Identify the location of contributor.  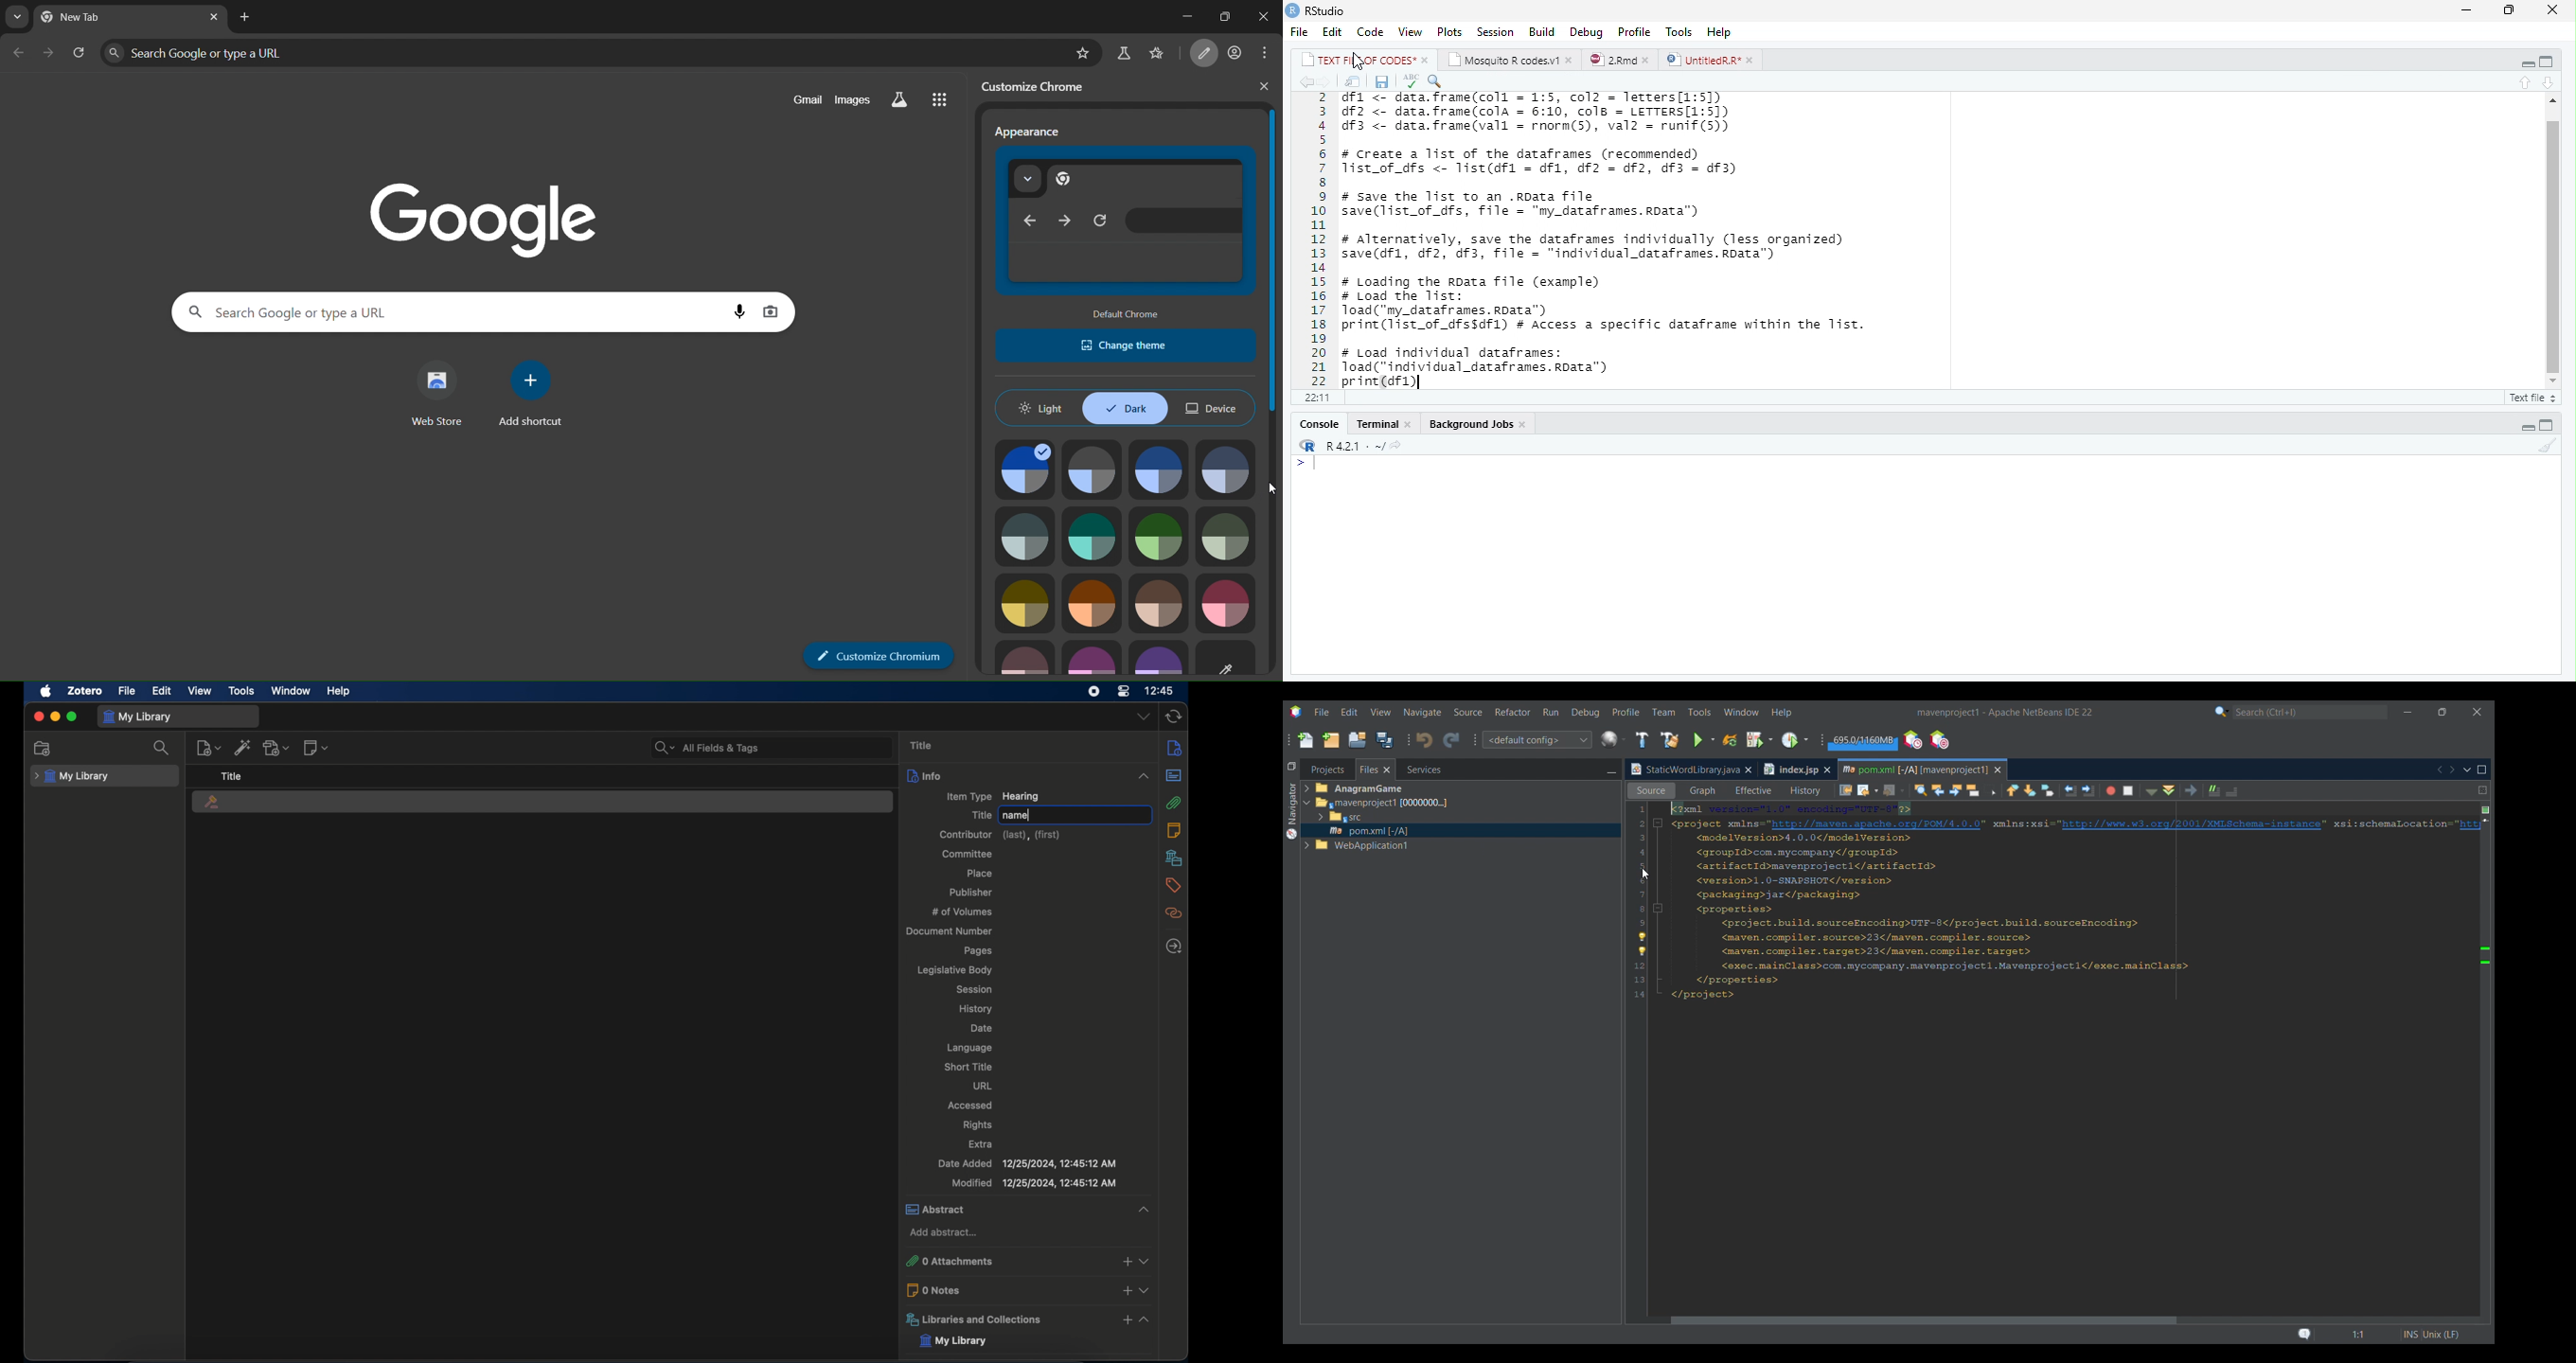
(1000, 835).